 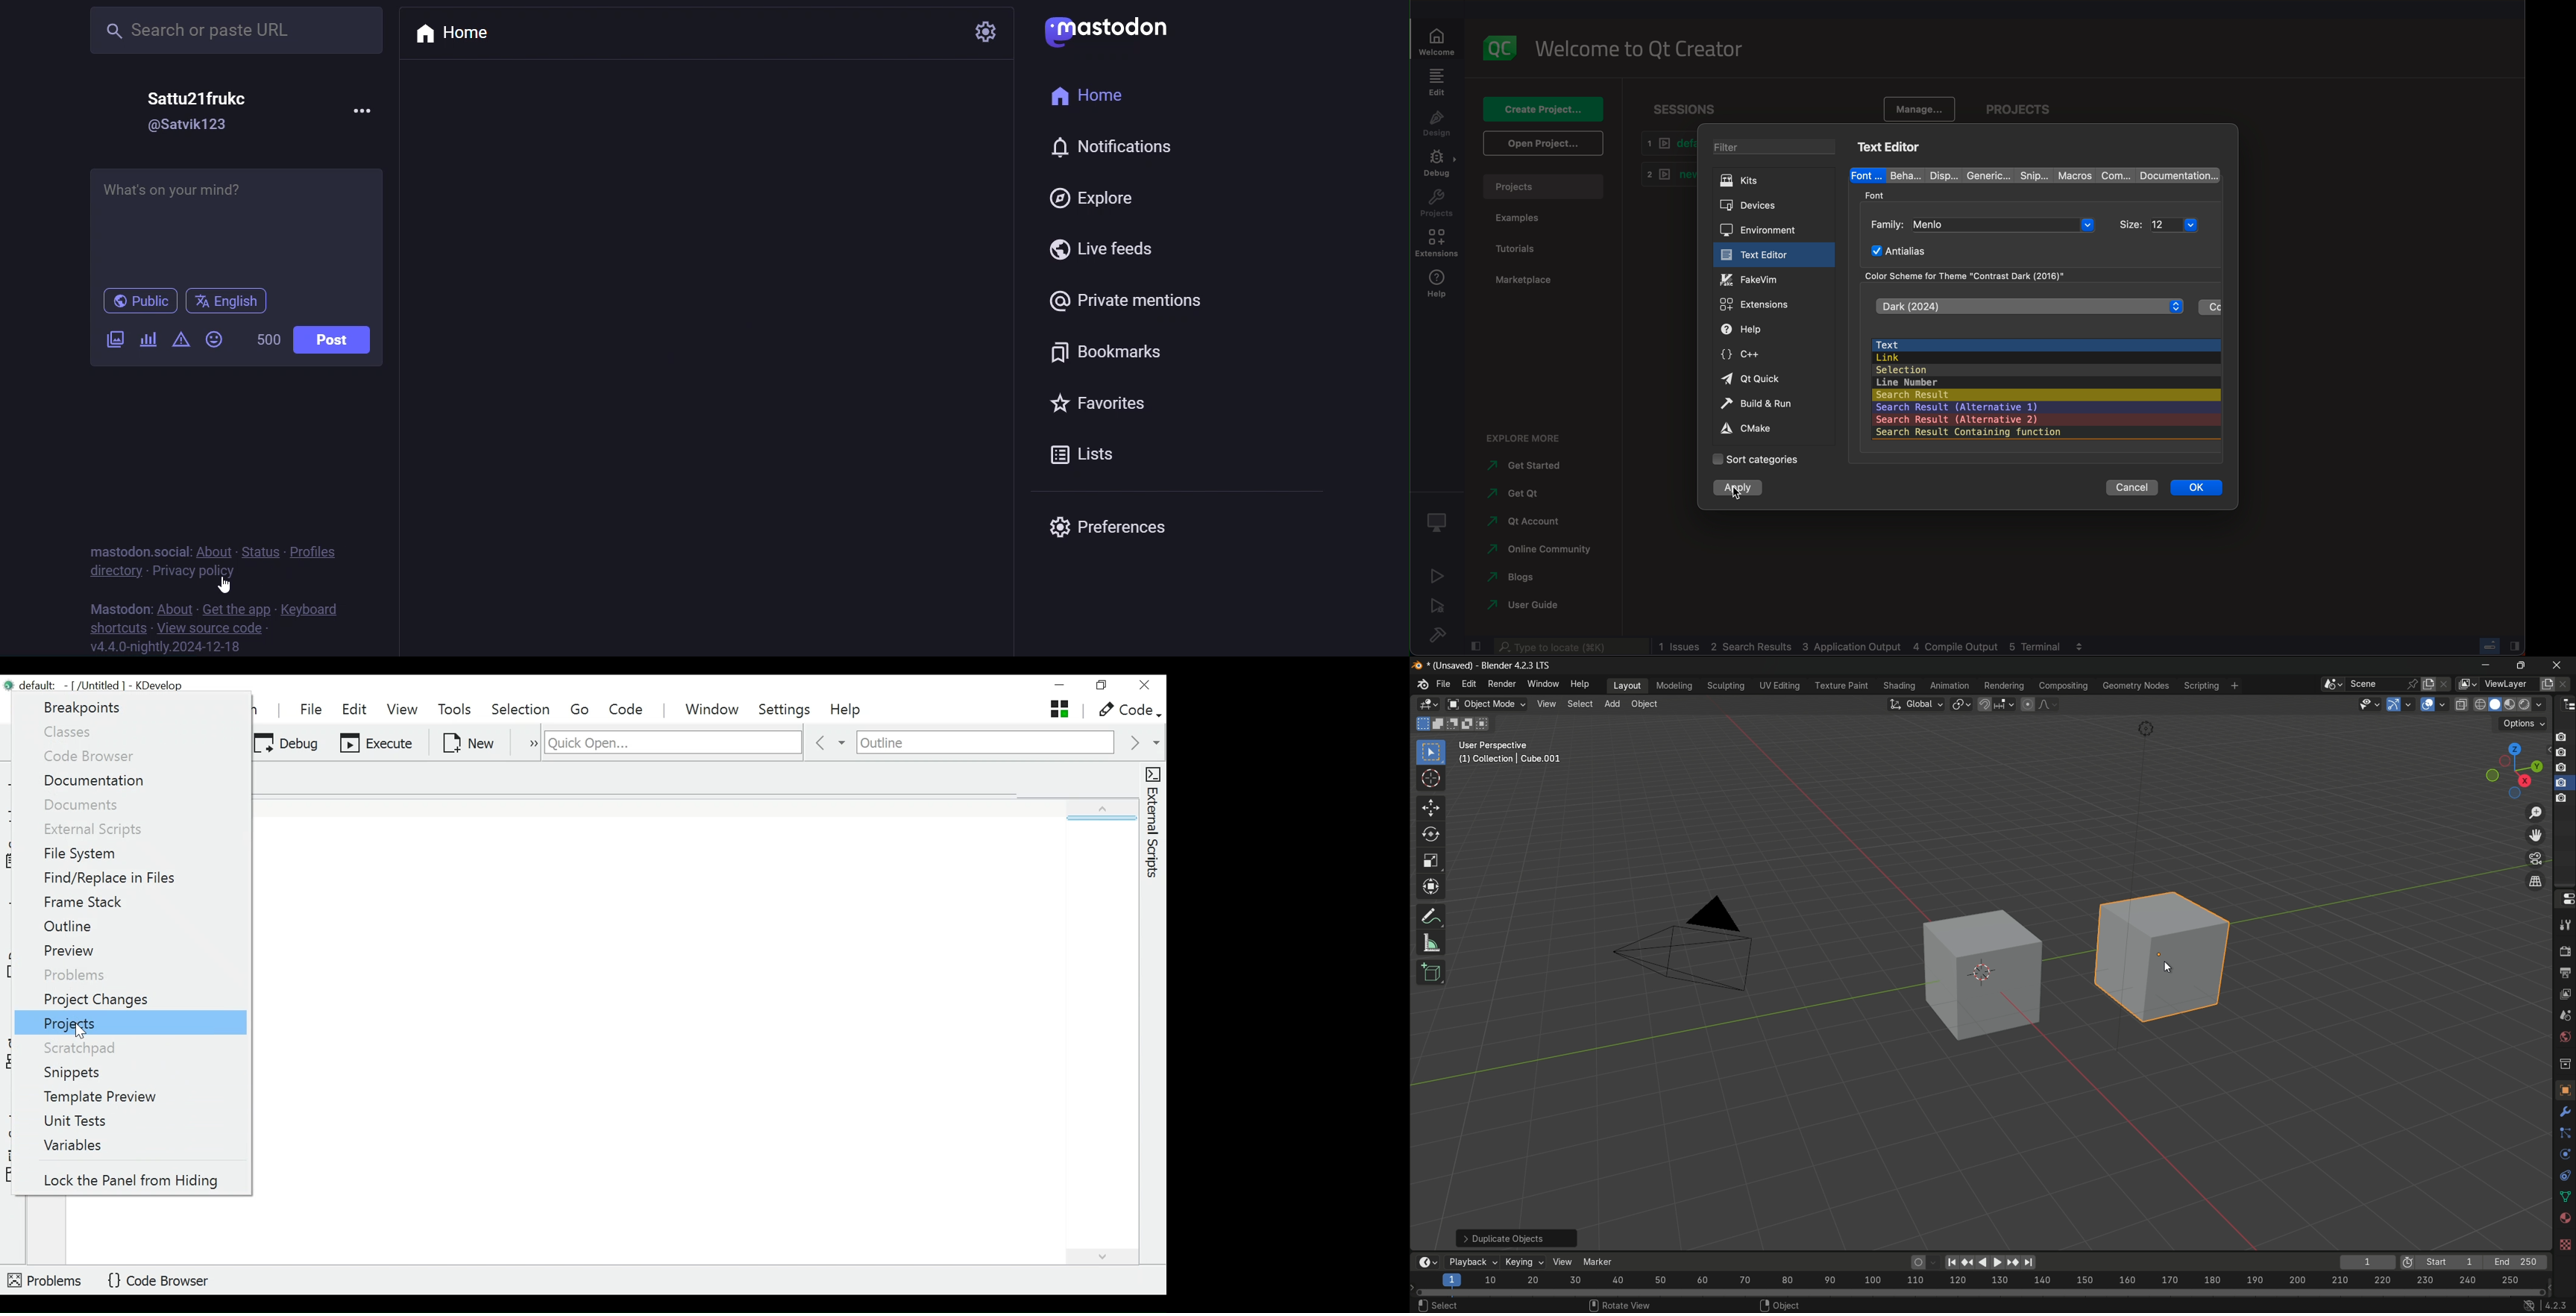 I want to click on guide, so click(x=1531, y=606).